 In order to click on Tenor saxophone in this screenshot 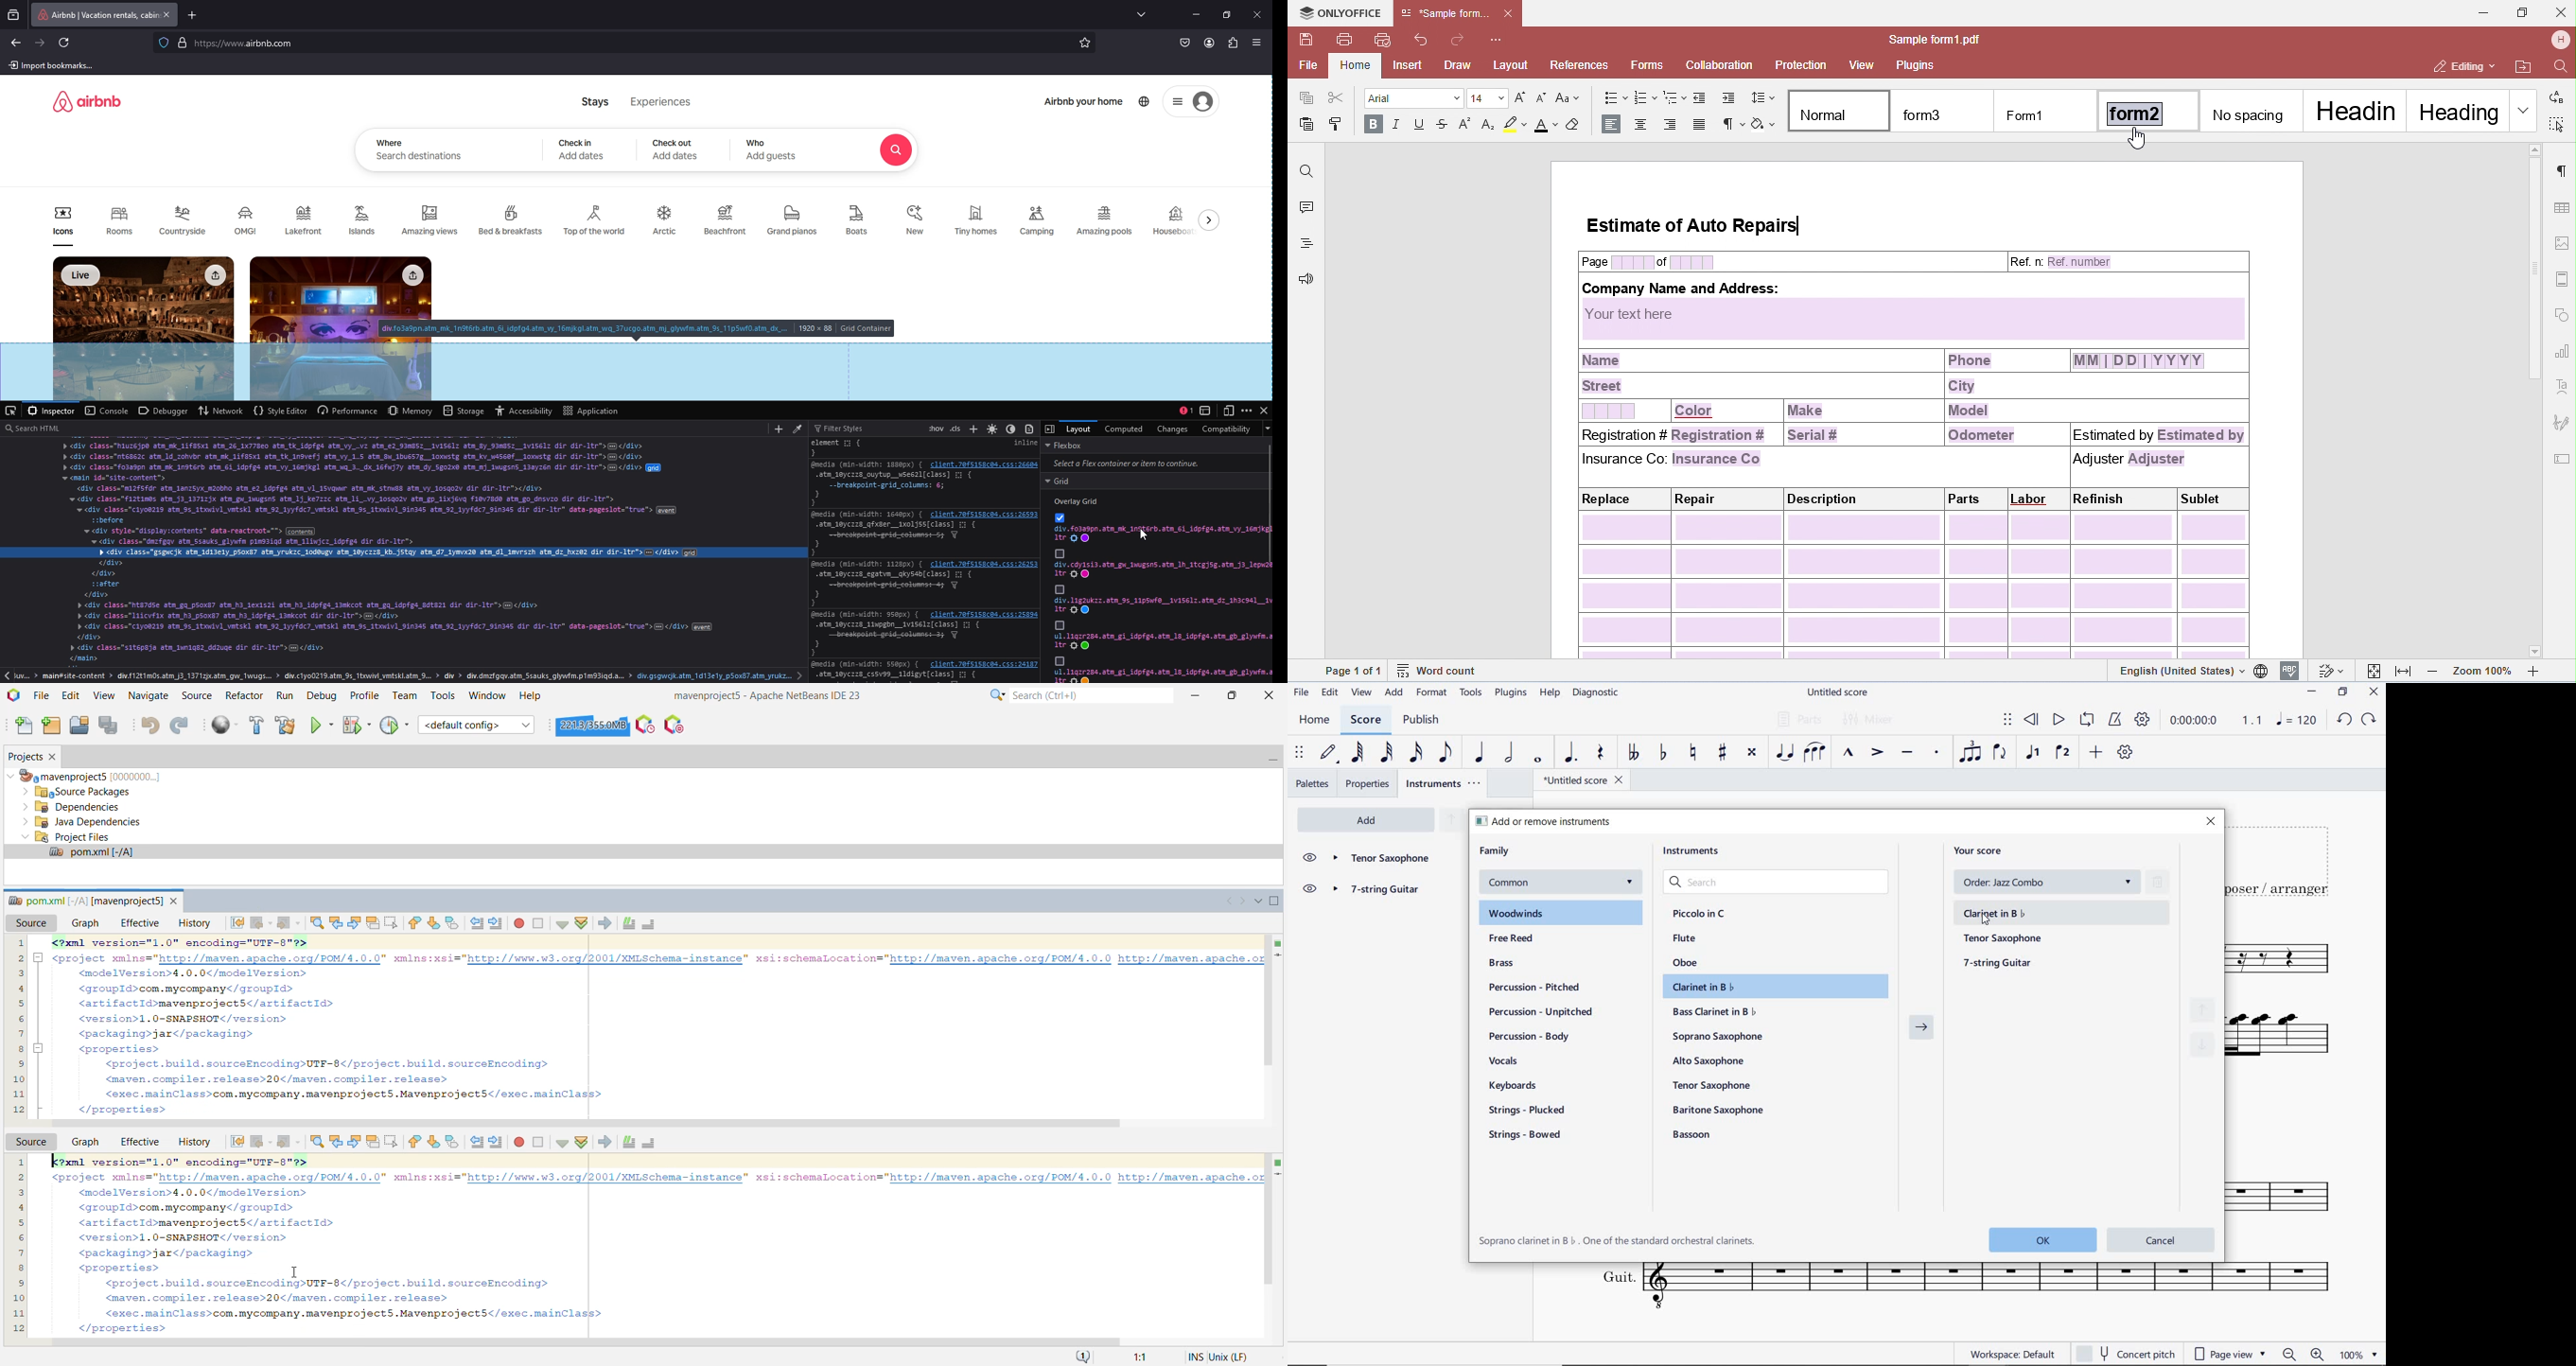, I will do `click(1381, 859)`.